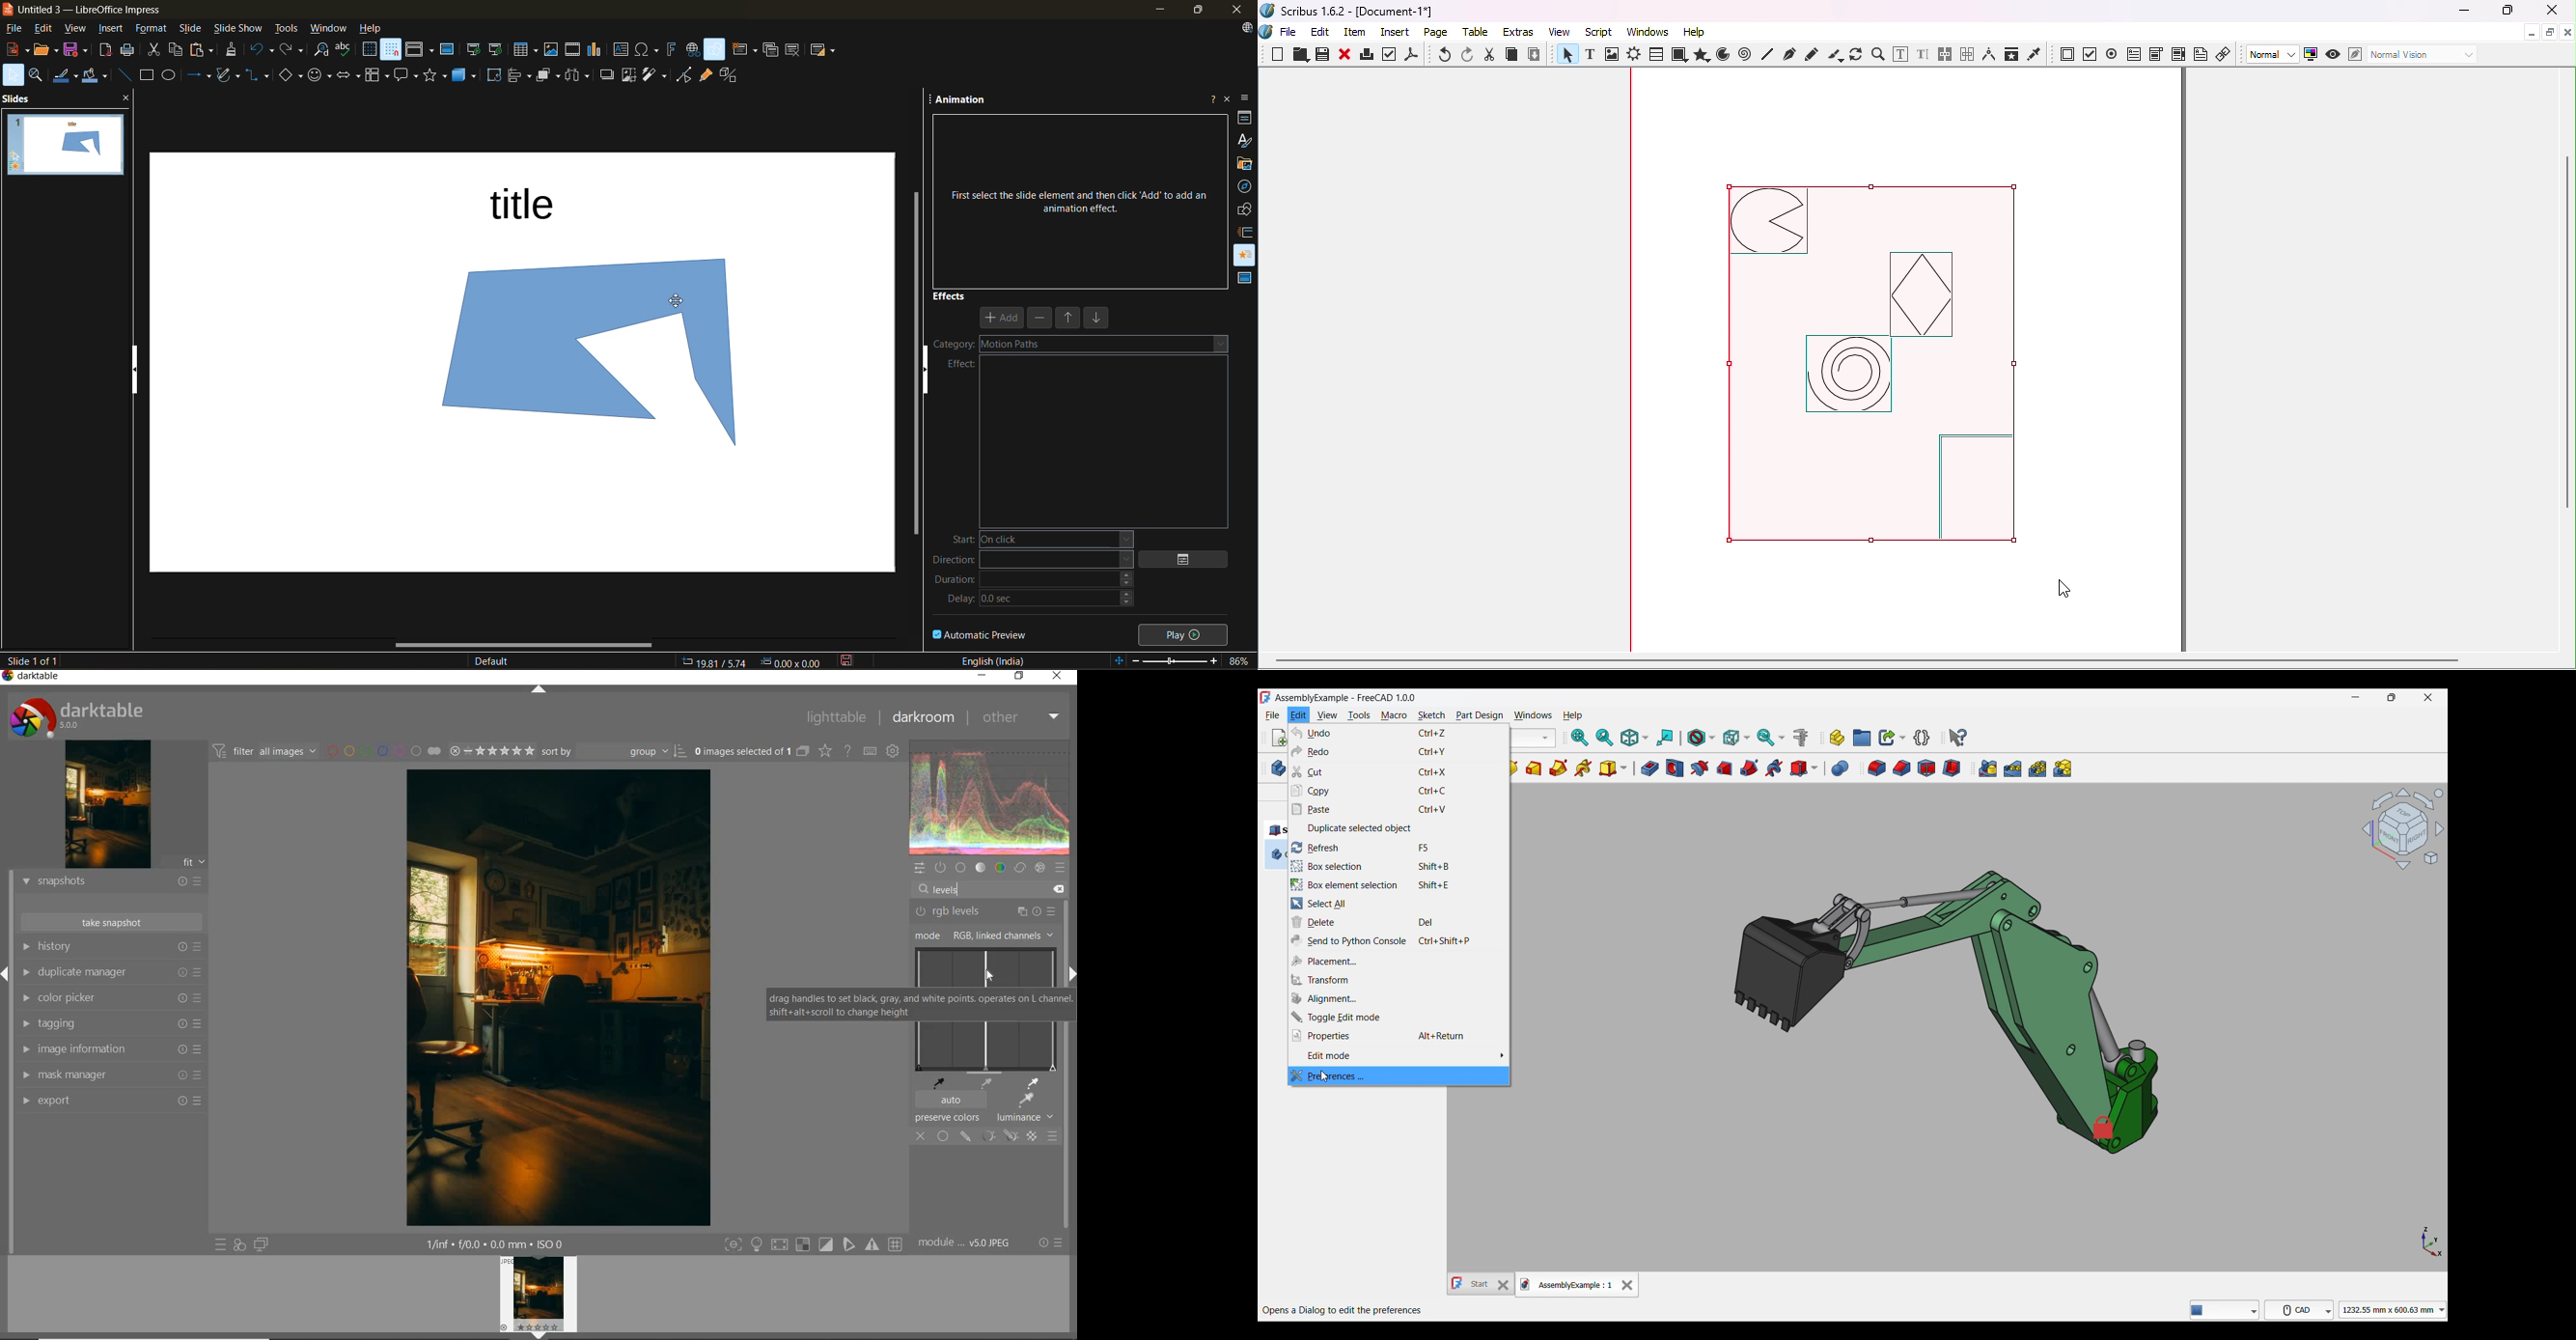  Describe the element at coordinates (526, 203) in the screenshot. I see `title` at that location.